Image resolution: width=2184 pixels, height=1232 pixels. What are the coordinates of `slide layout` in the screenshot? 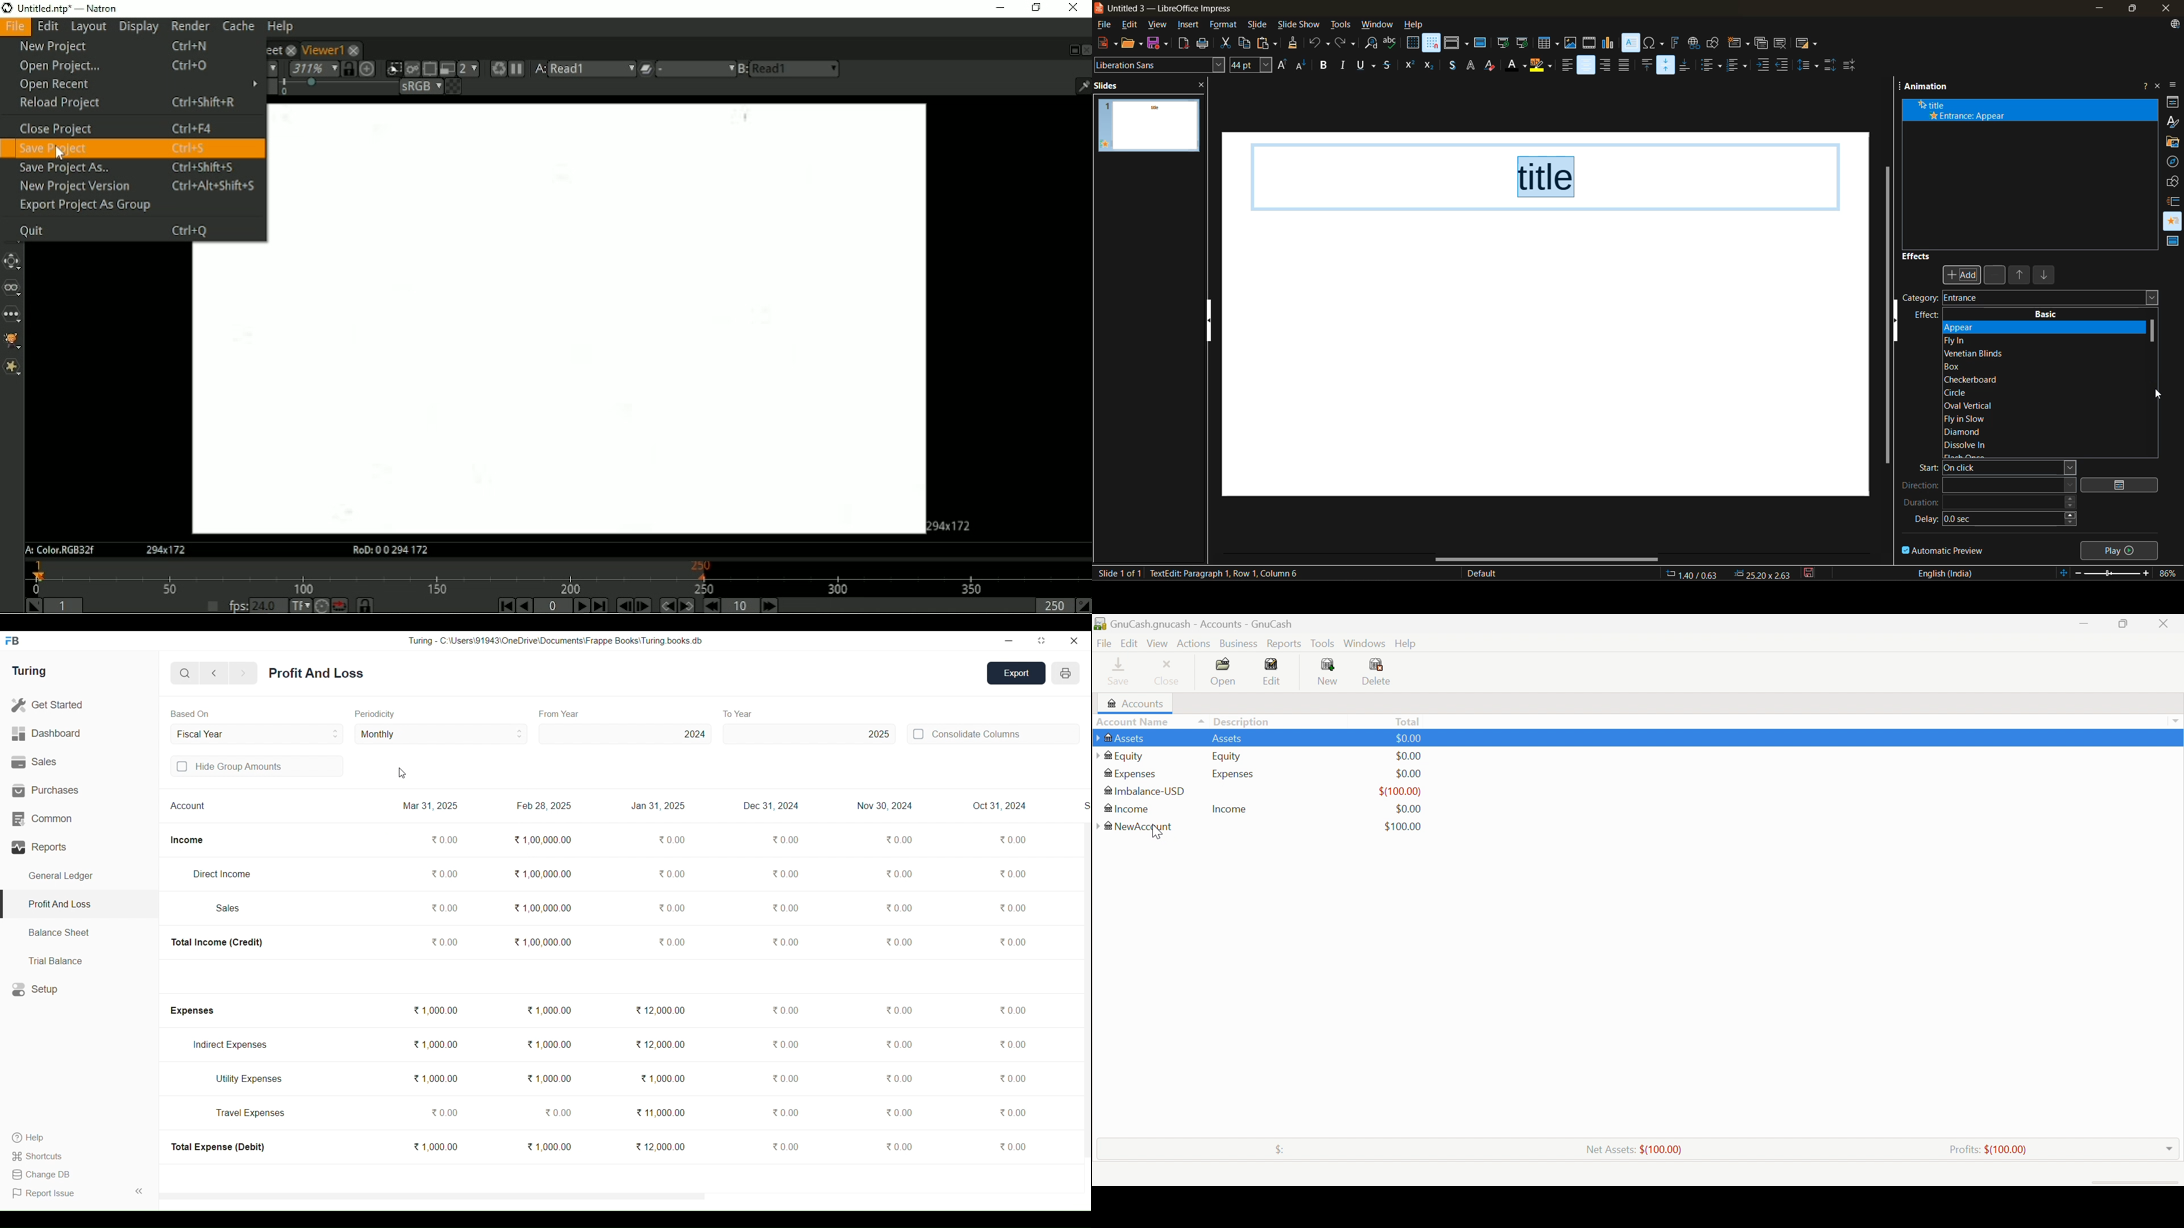 It's located at (1807, 46).